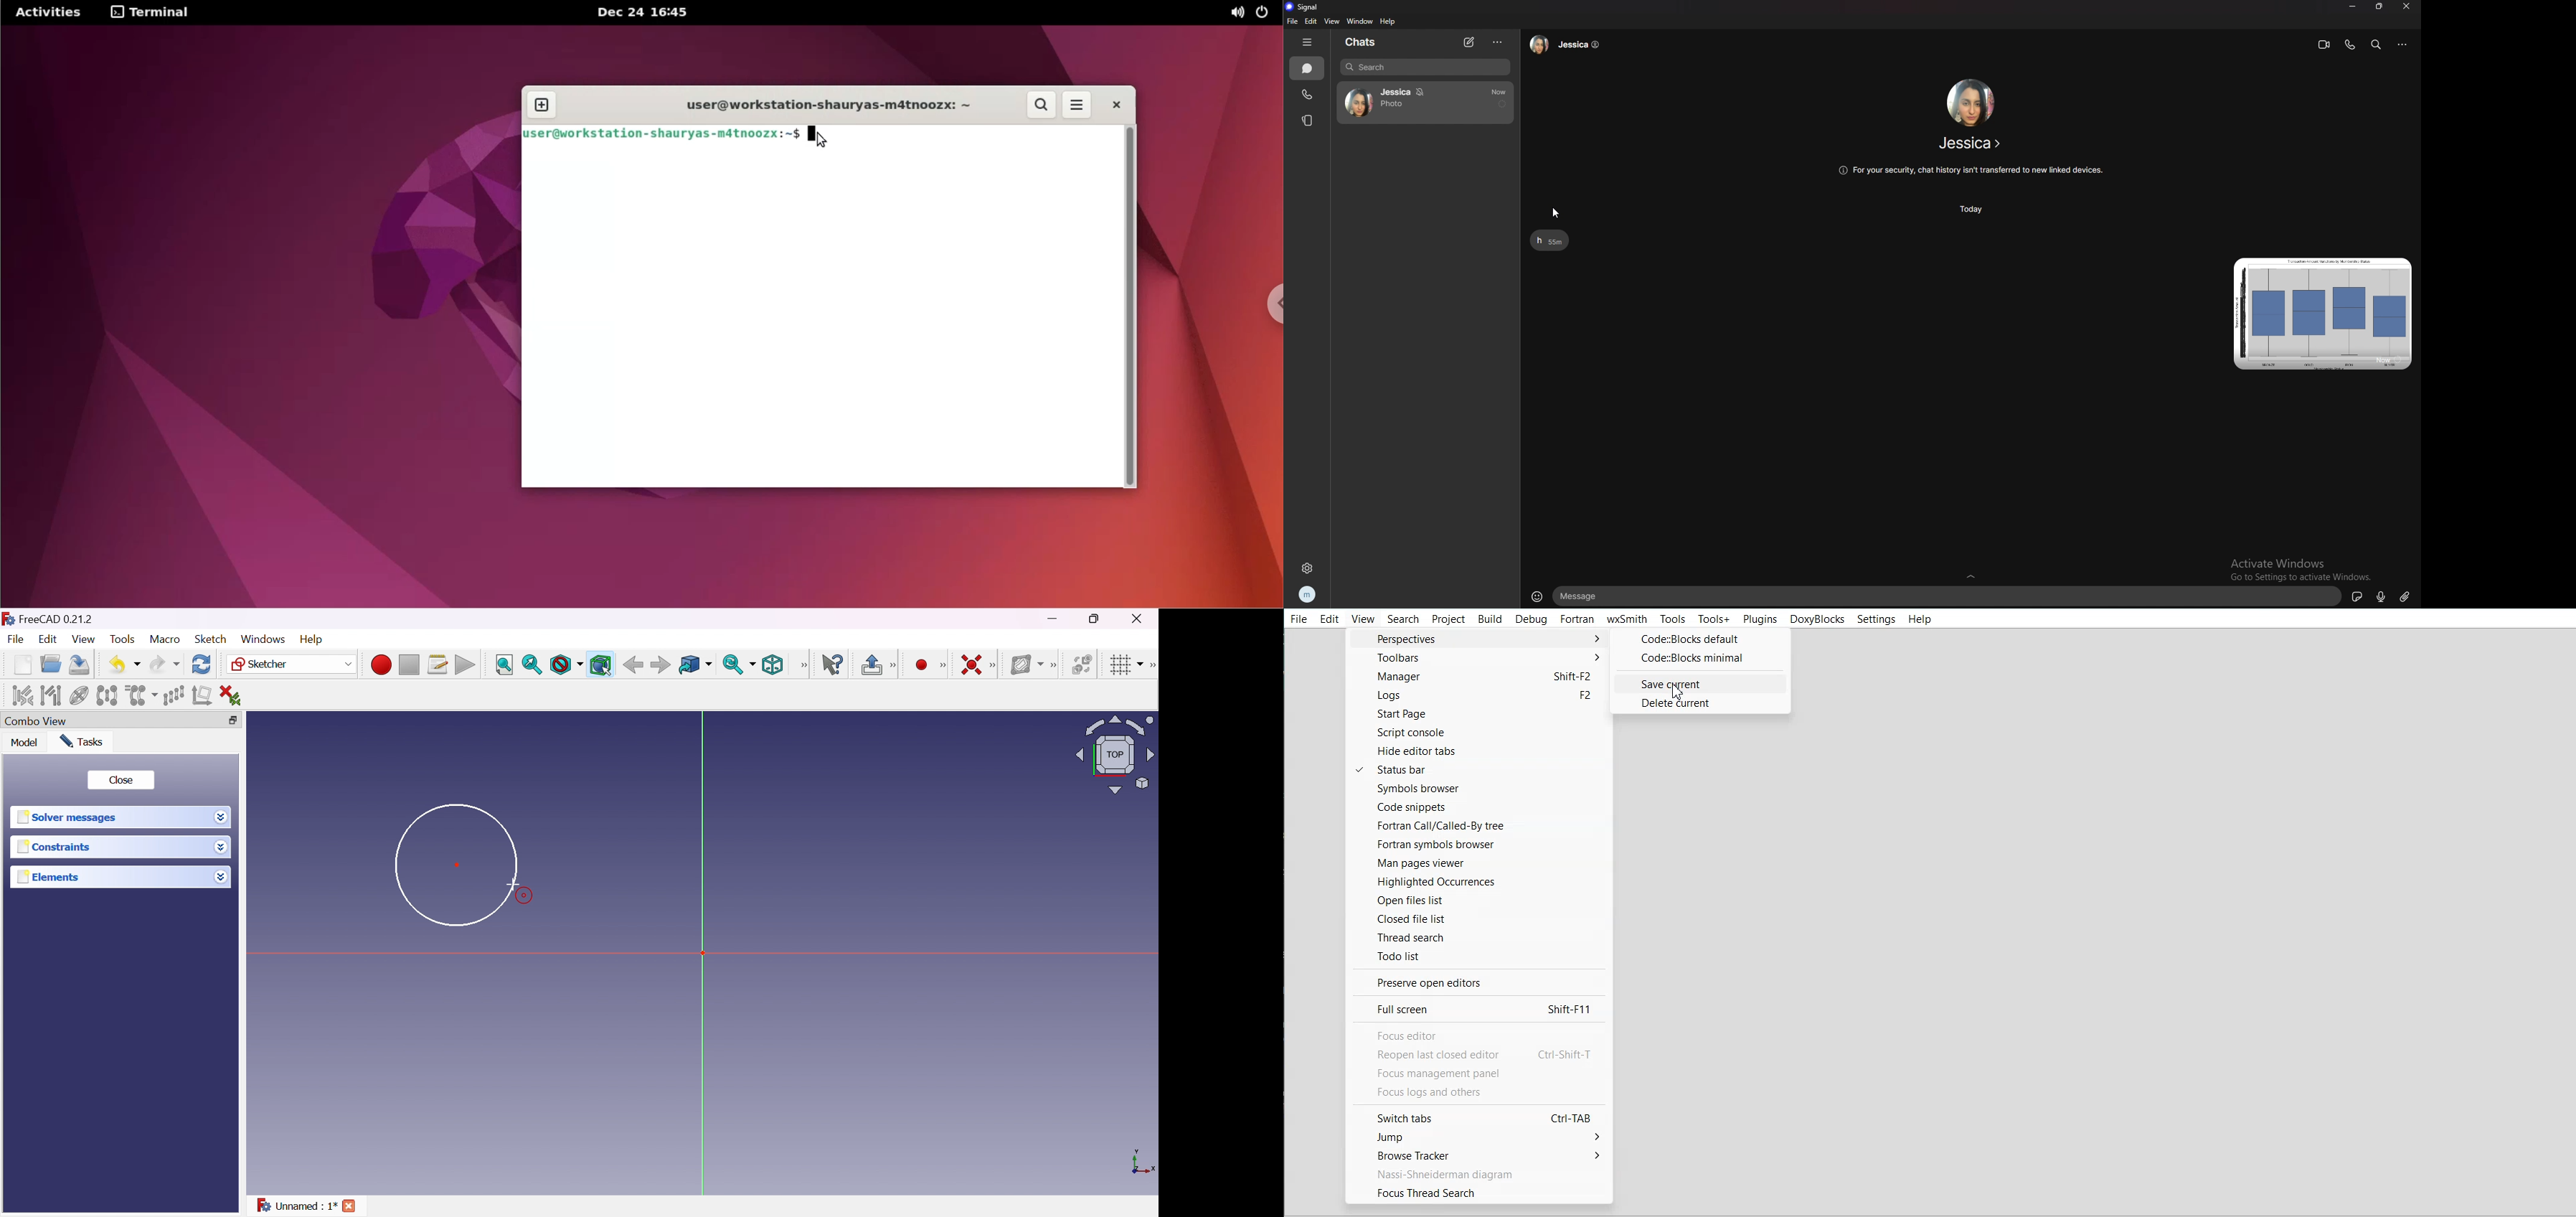 The height and width of the screenshot is (1232, 2576). Describe the element at coordinates (381, 665) in the screenshot. I see `Macro recording...` at that location.